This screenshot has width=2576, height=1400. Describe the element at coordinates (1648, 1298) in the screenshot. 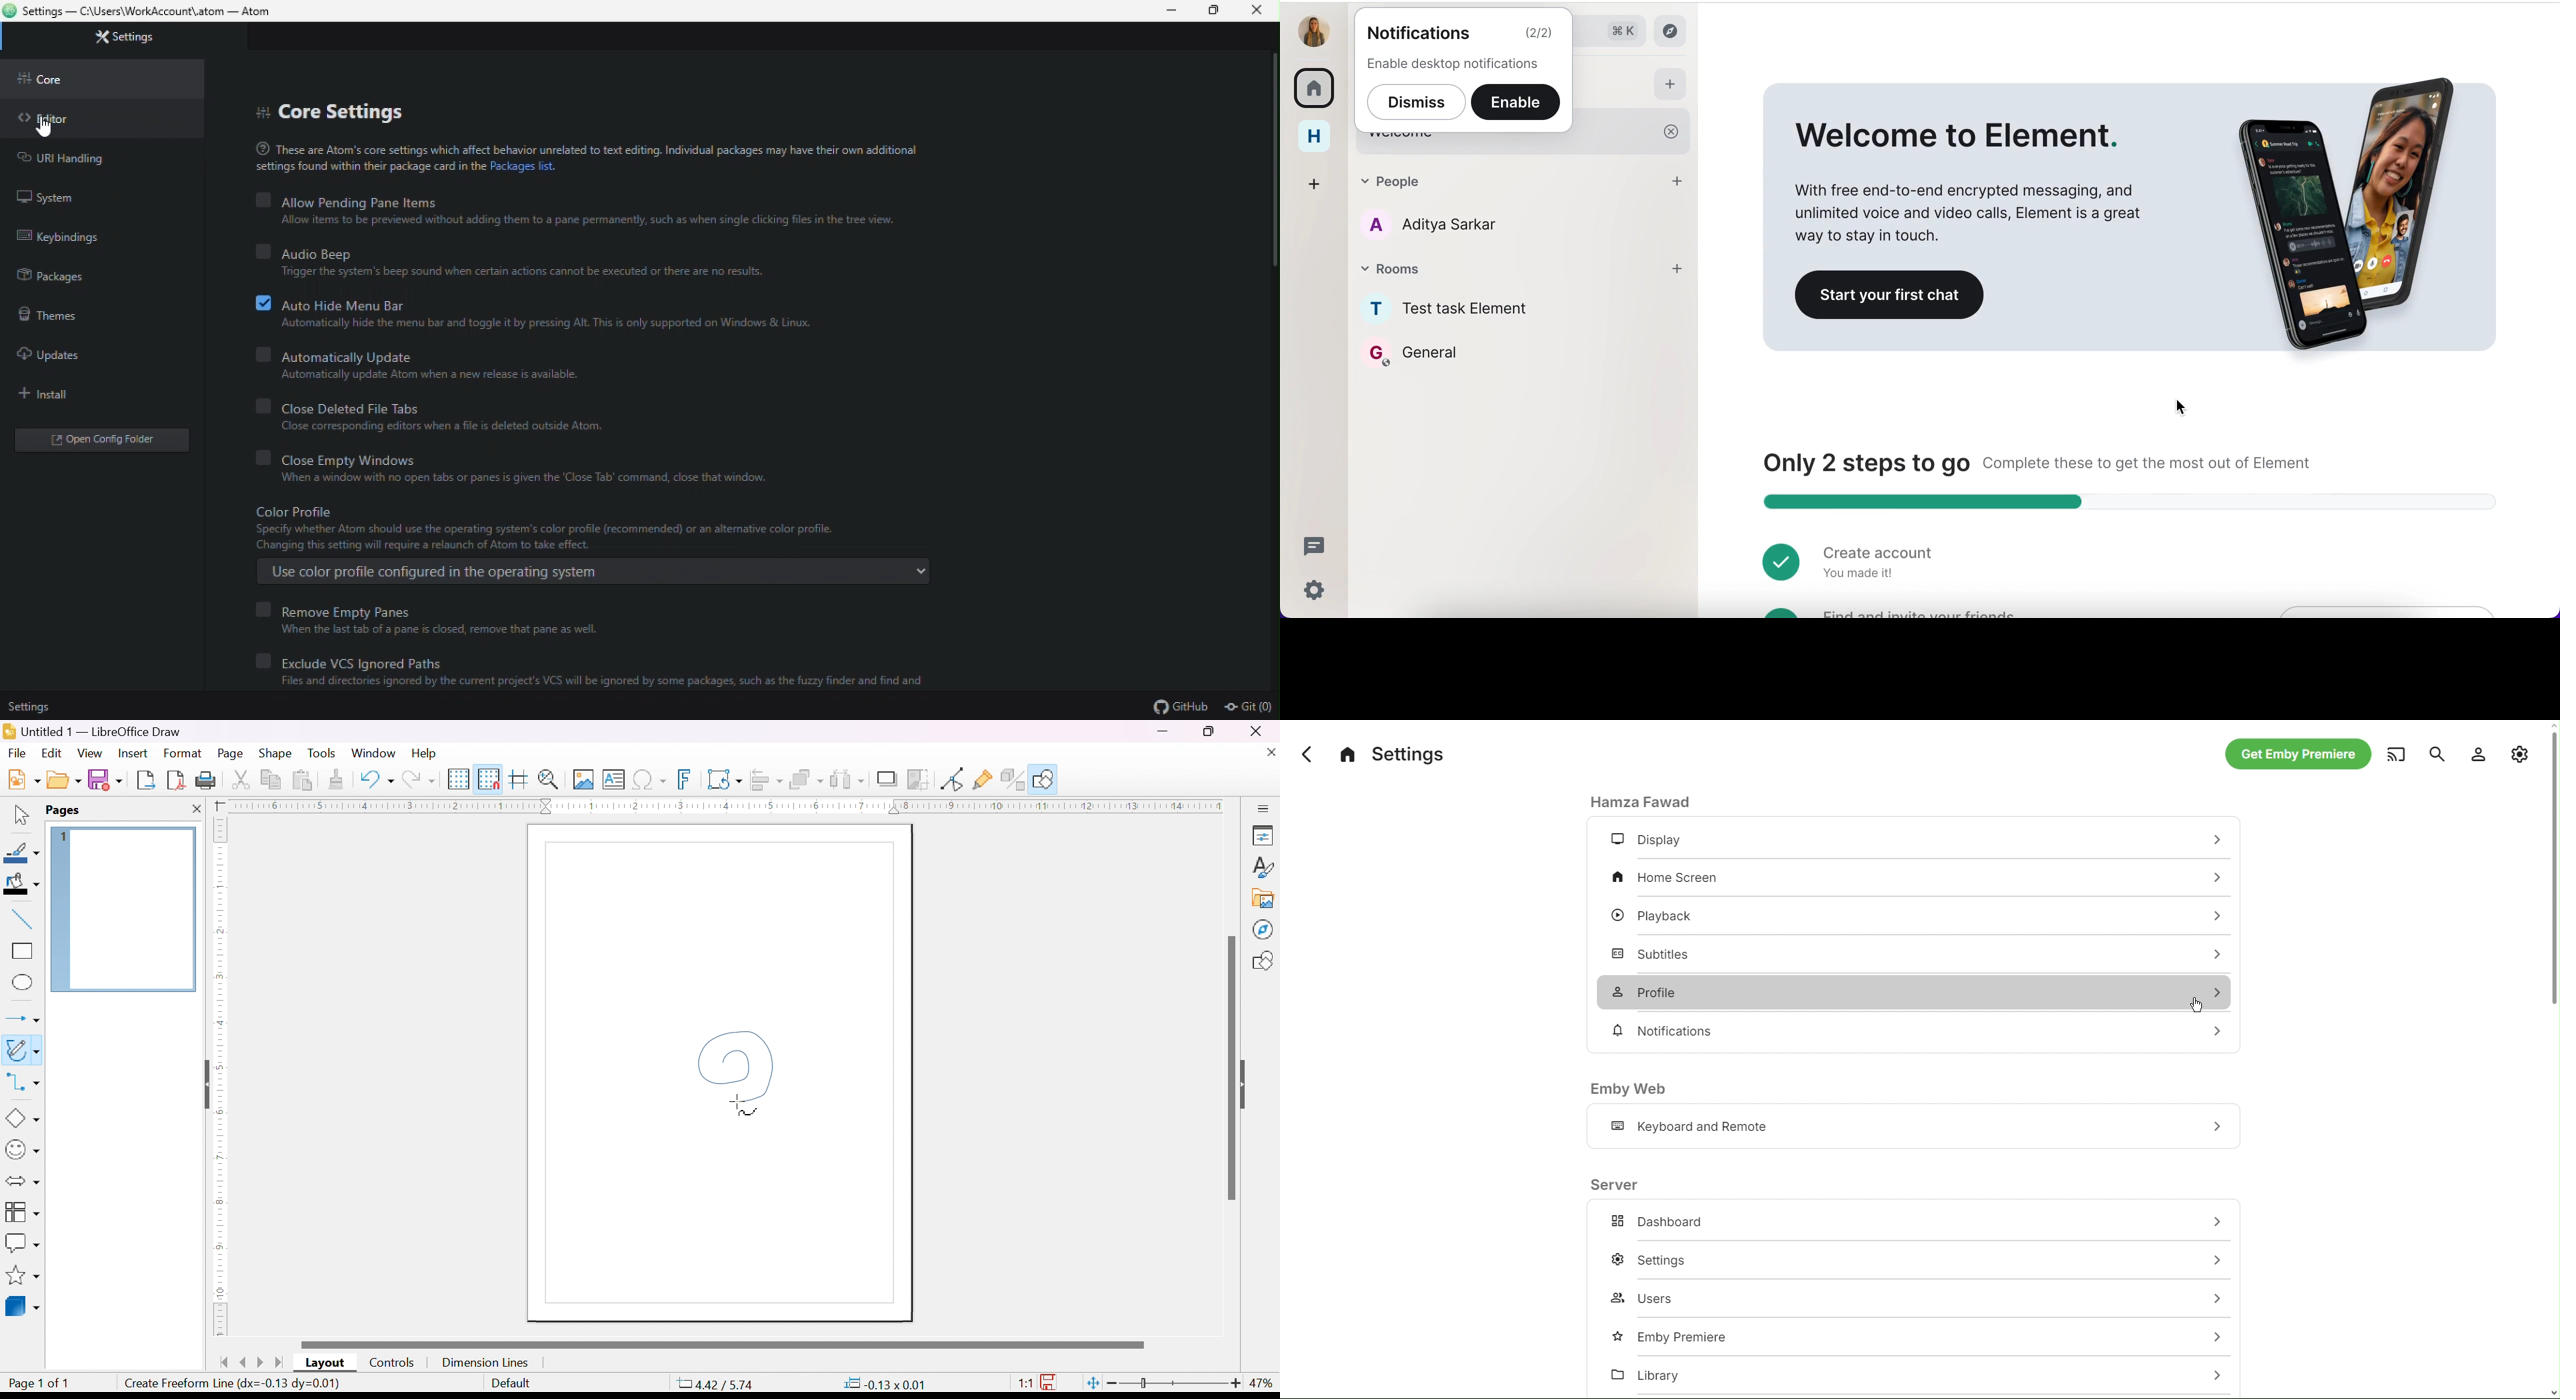

I see `Users` at that location.